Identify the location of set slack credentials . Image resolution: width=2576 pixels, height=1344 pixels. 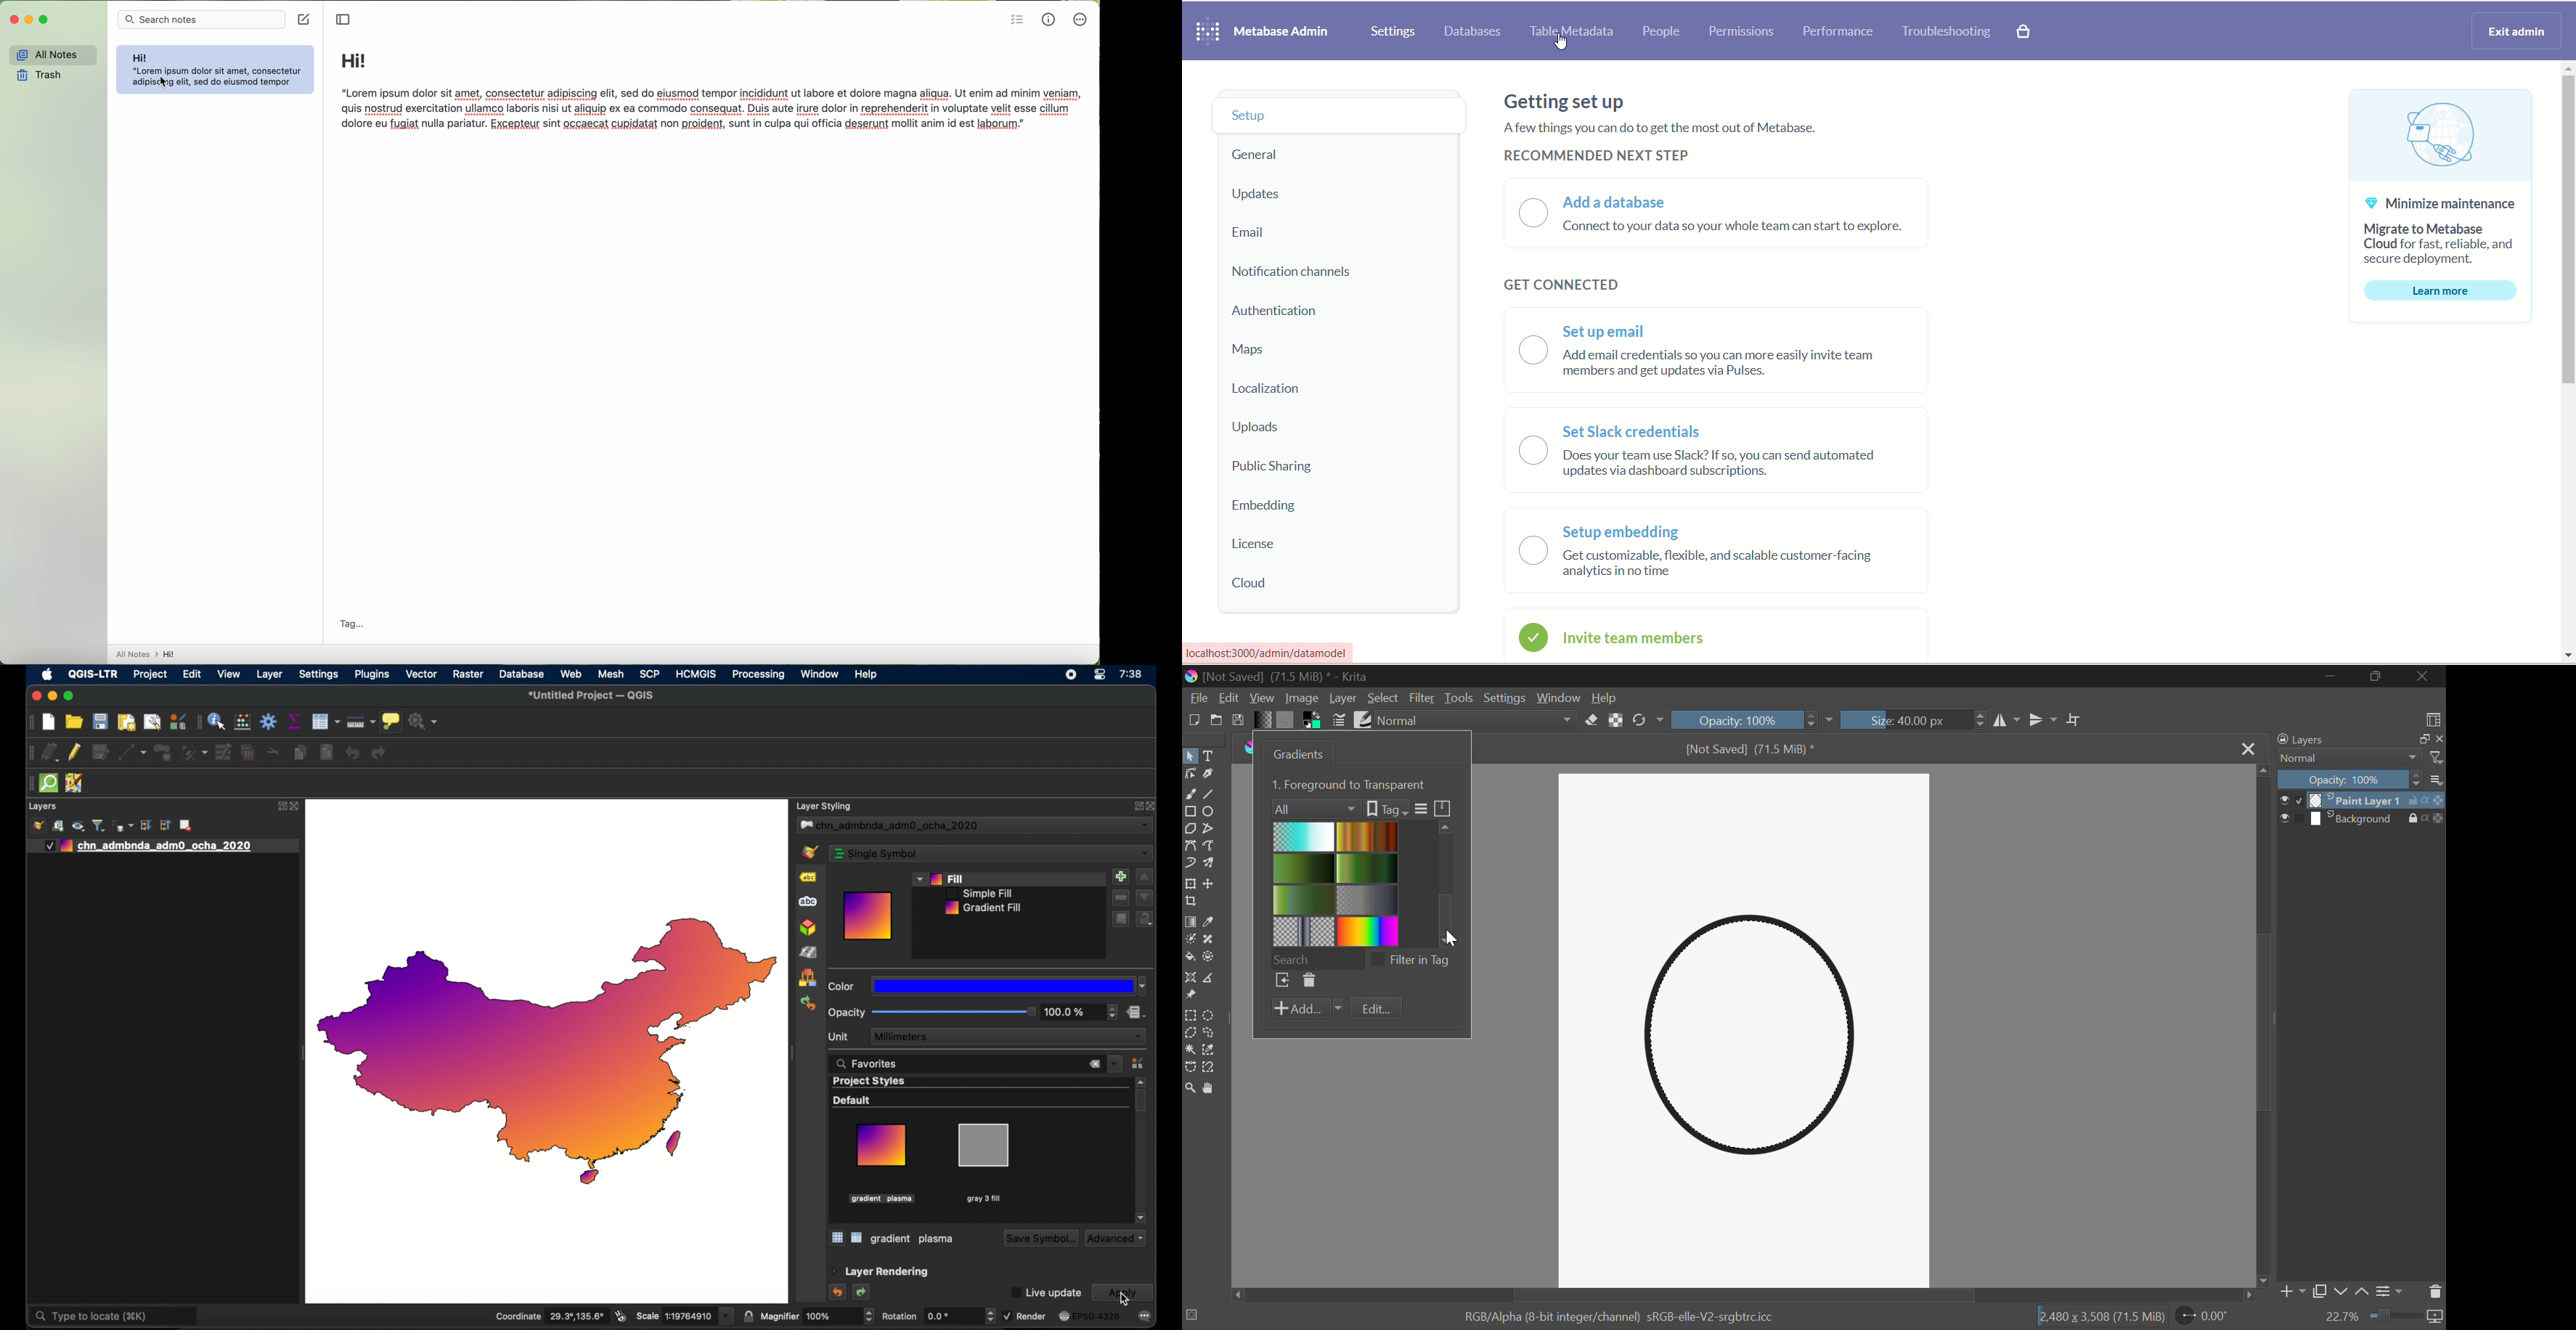
(1730, 433).